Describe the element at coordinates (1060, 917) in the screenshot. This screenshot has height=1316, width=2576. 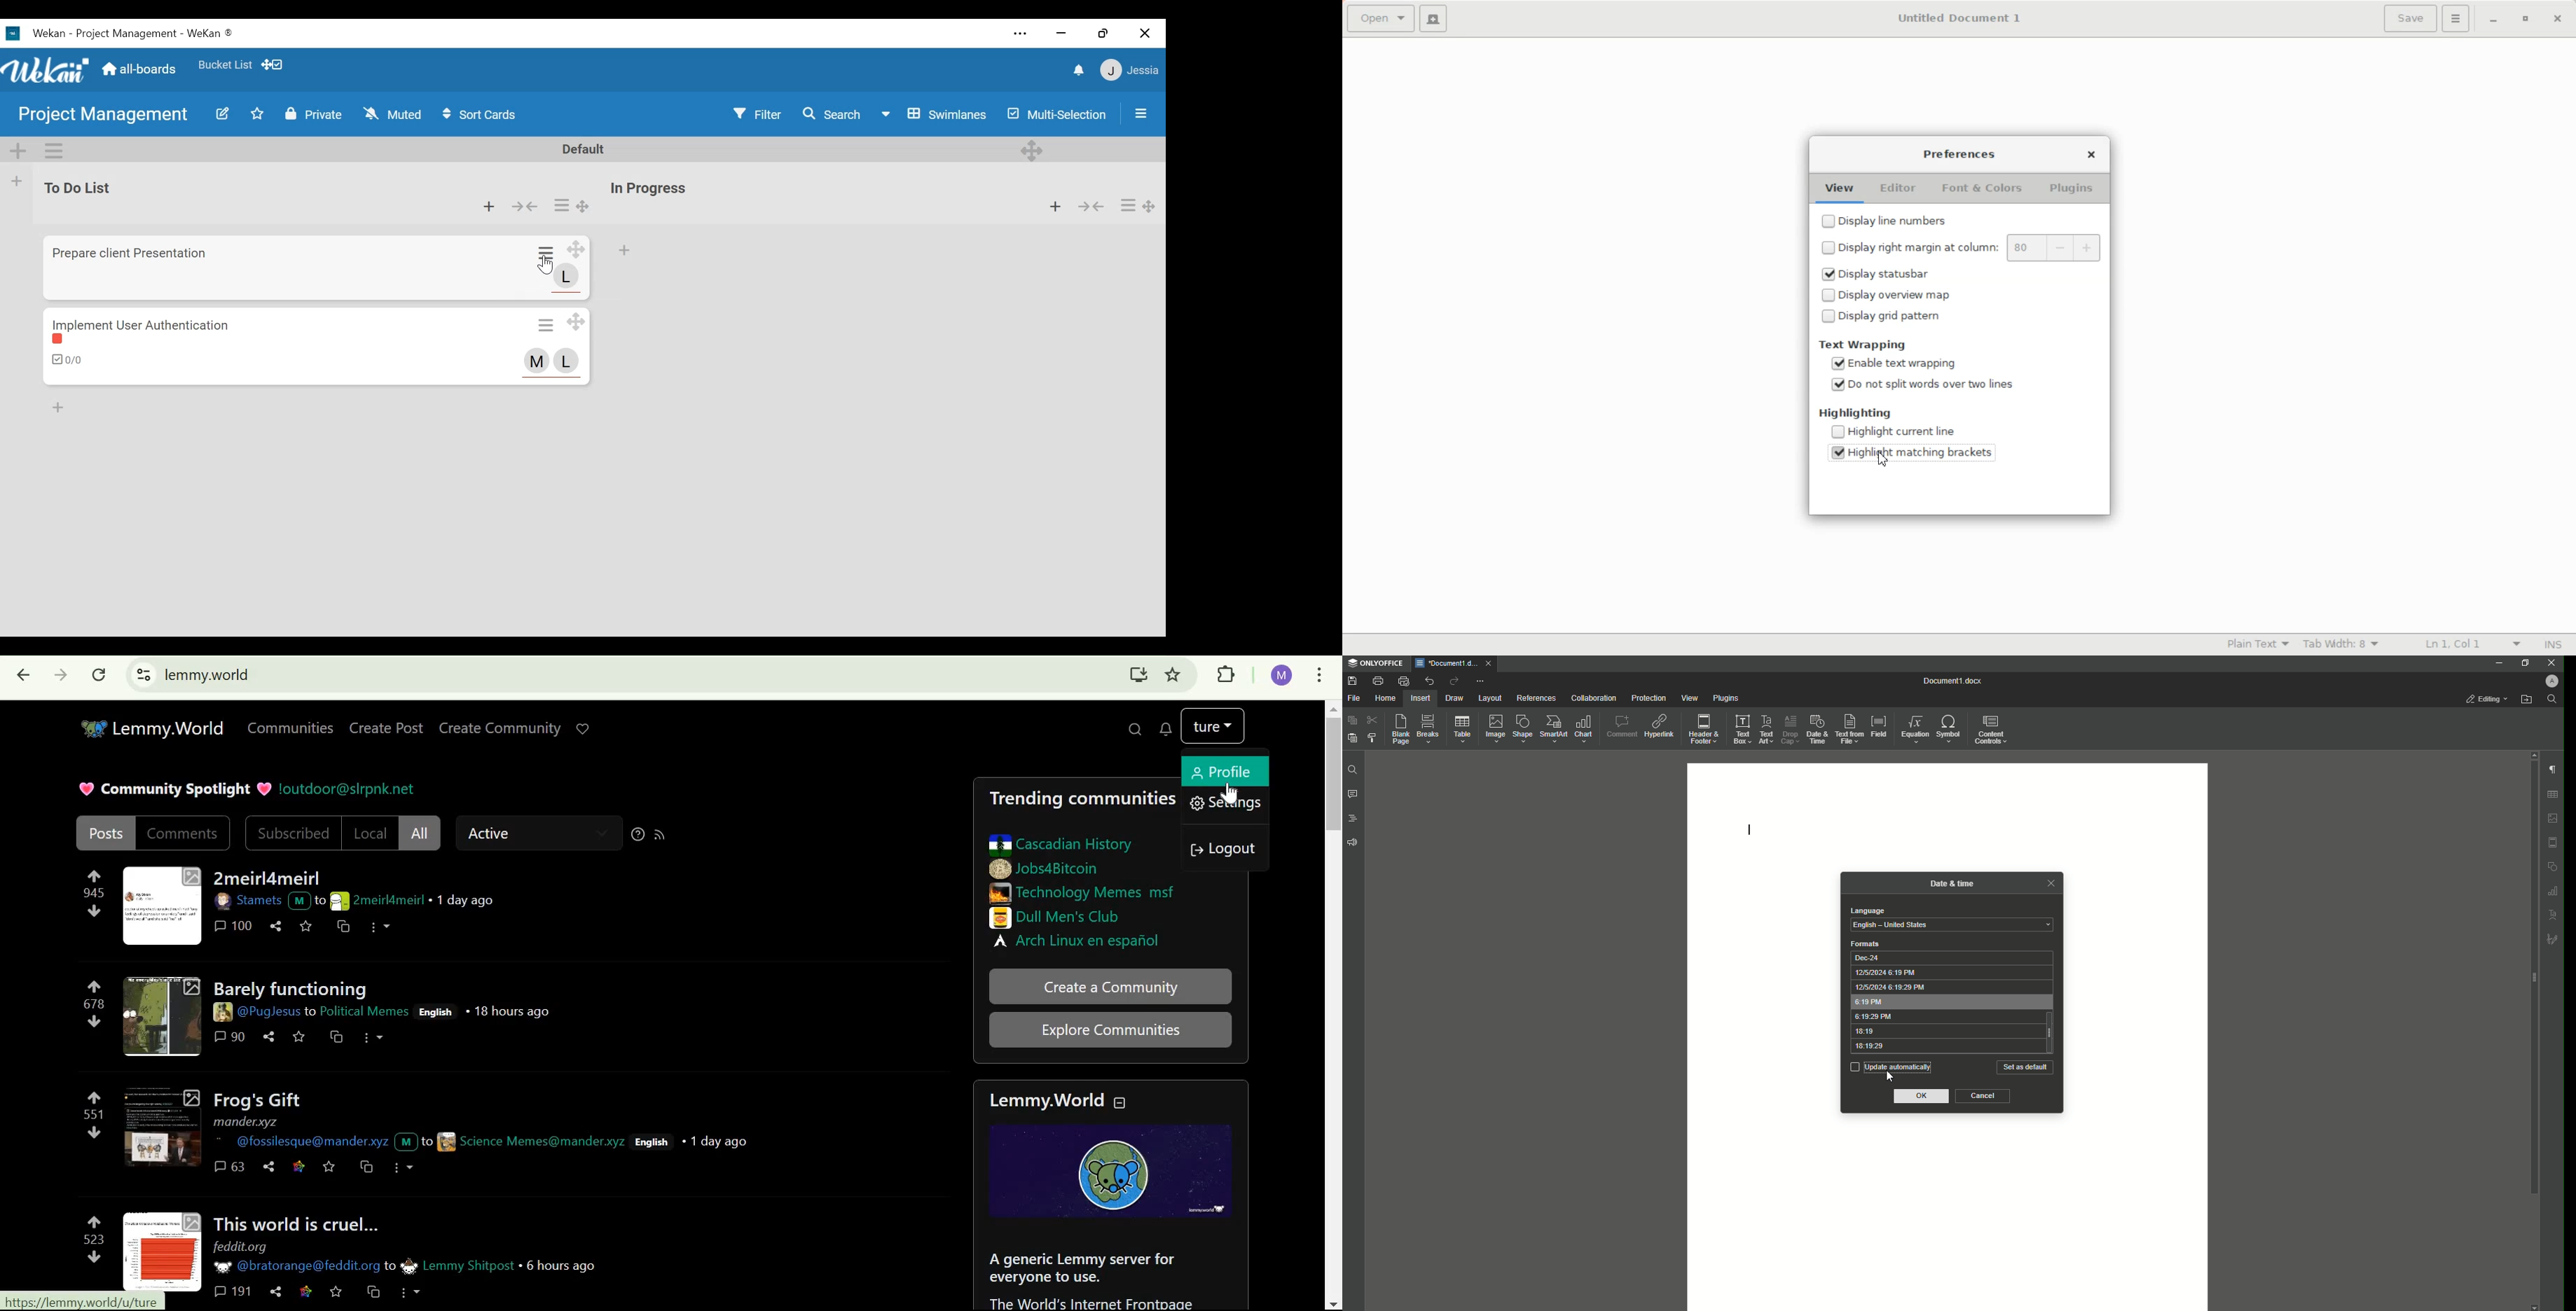
I see `Dull Men's club` at that location.